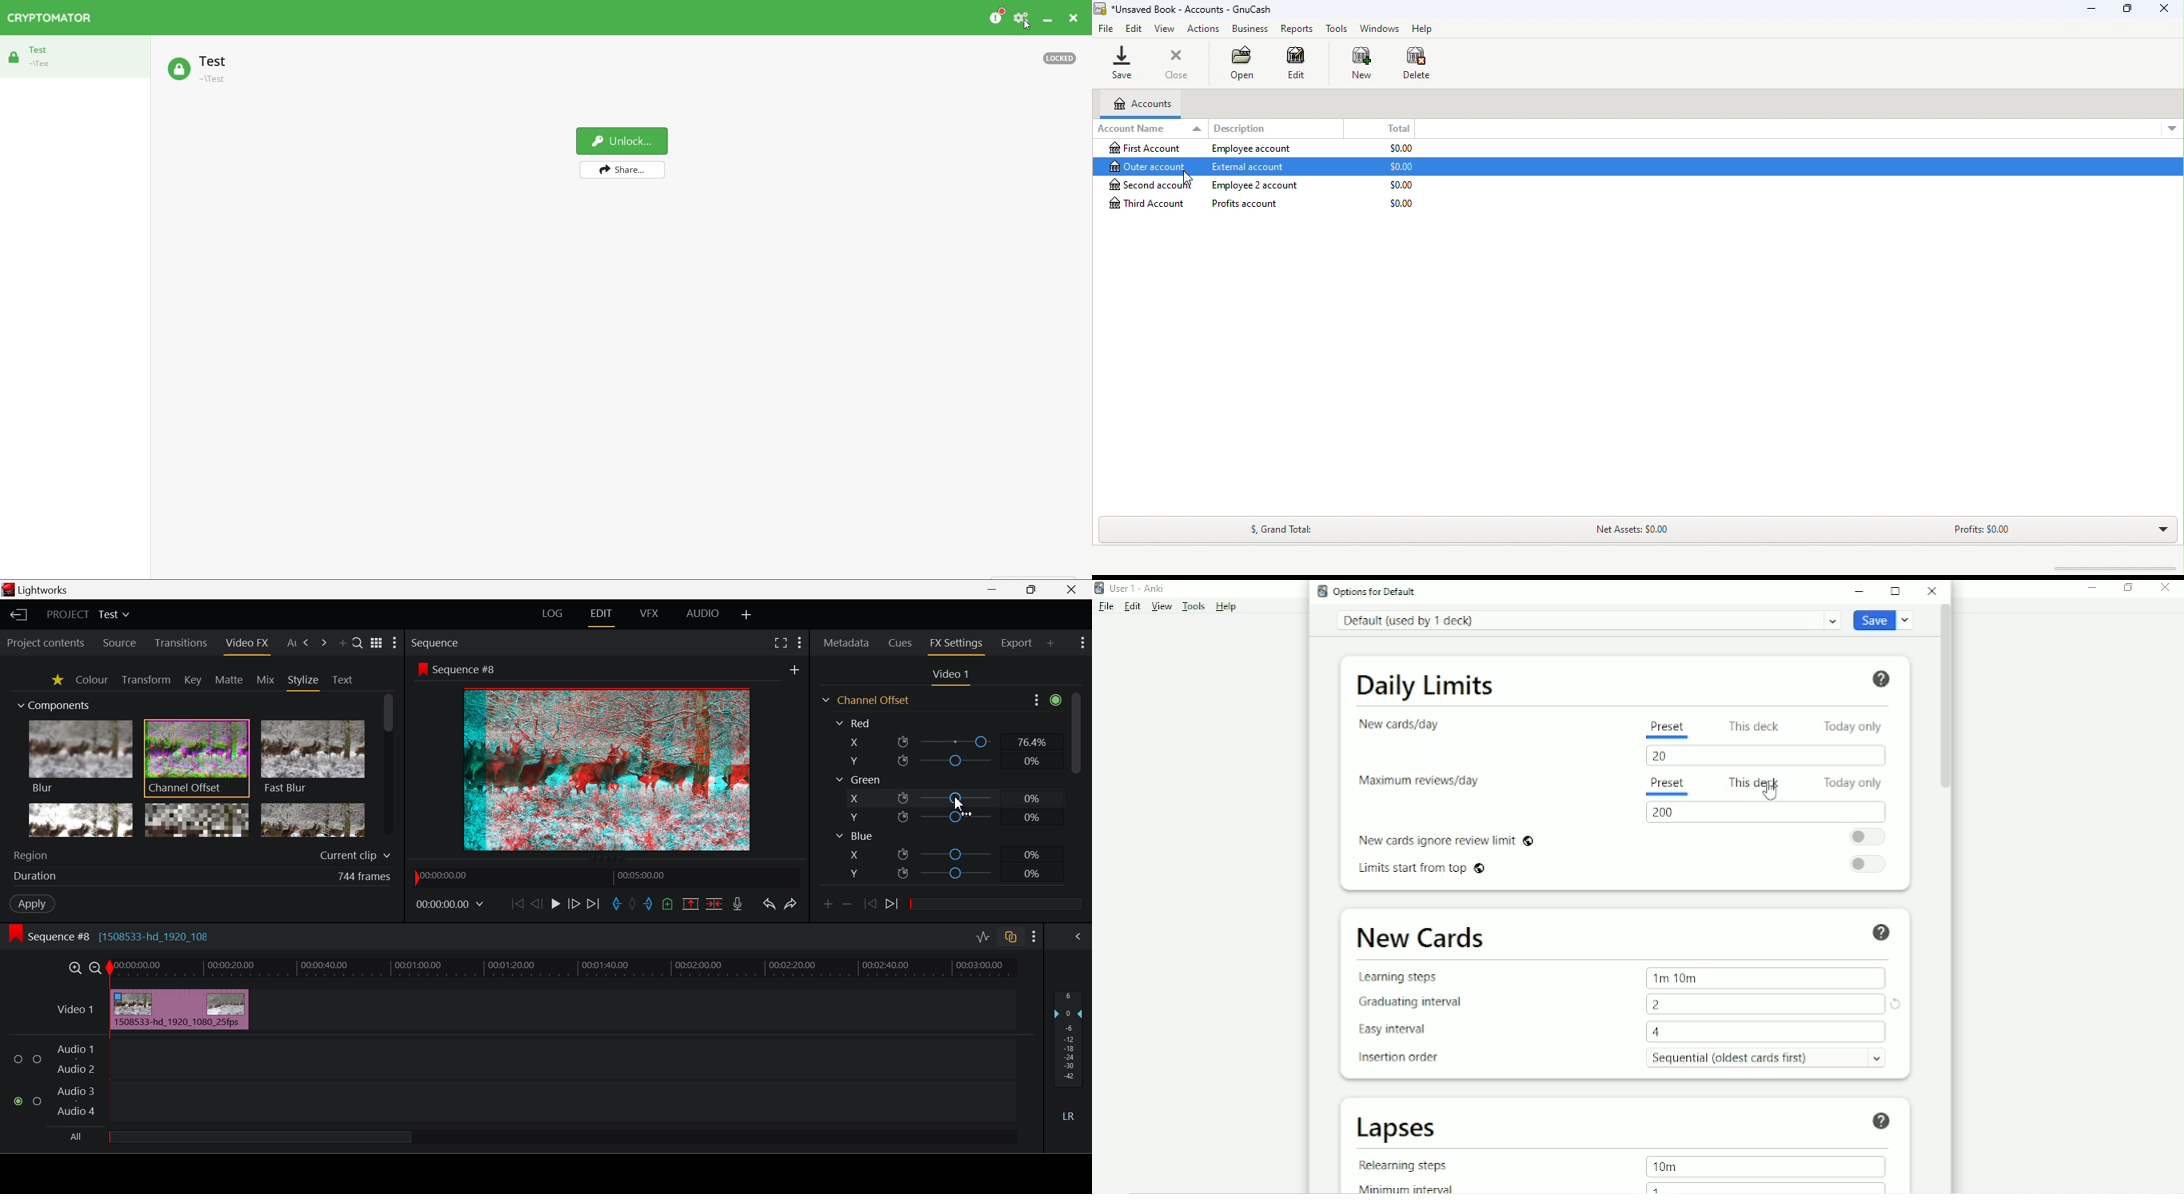 The image size is (2184, 1204). I want to click on Vertical scrollbar, so click(1944, 698).